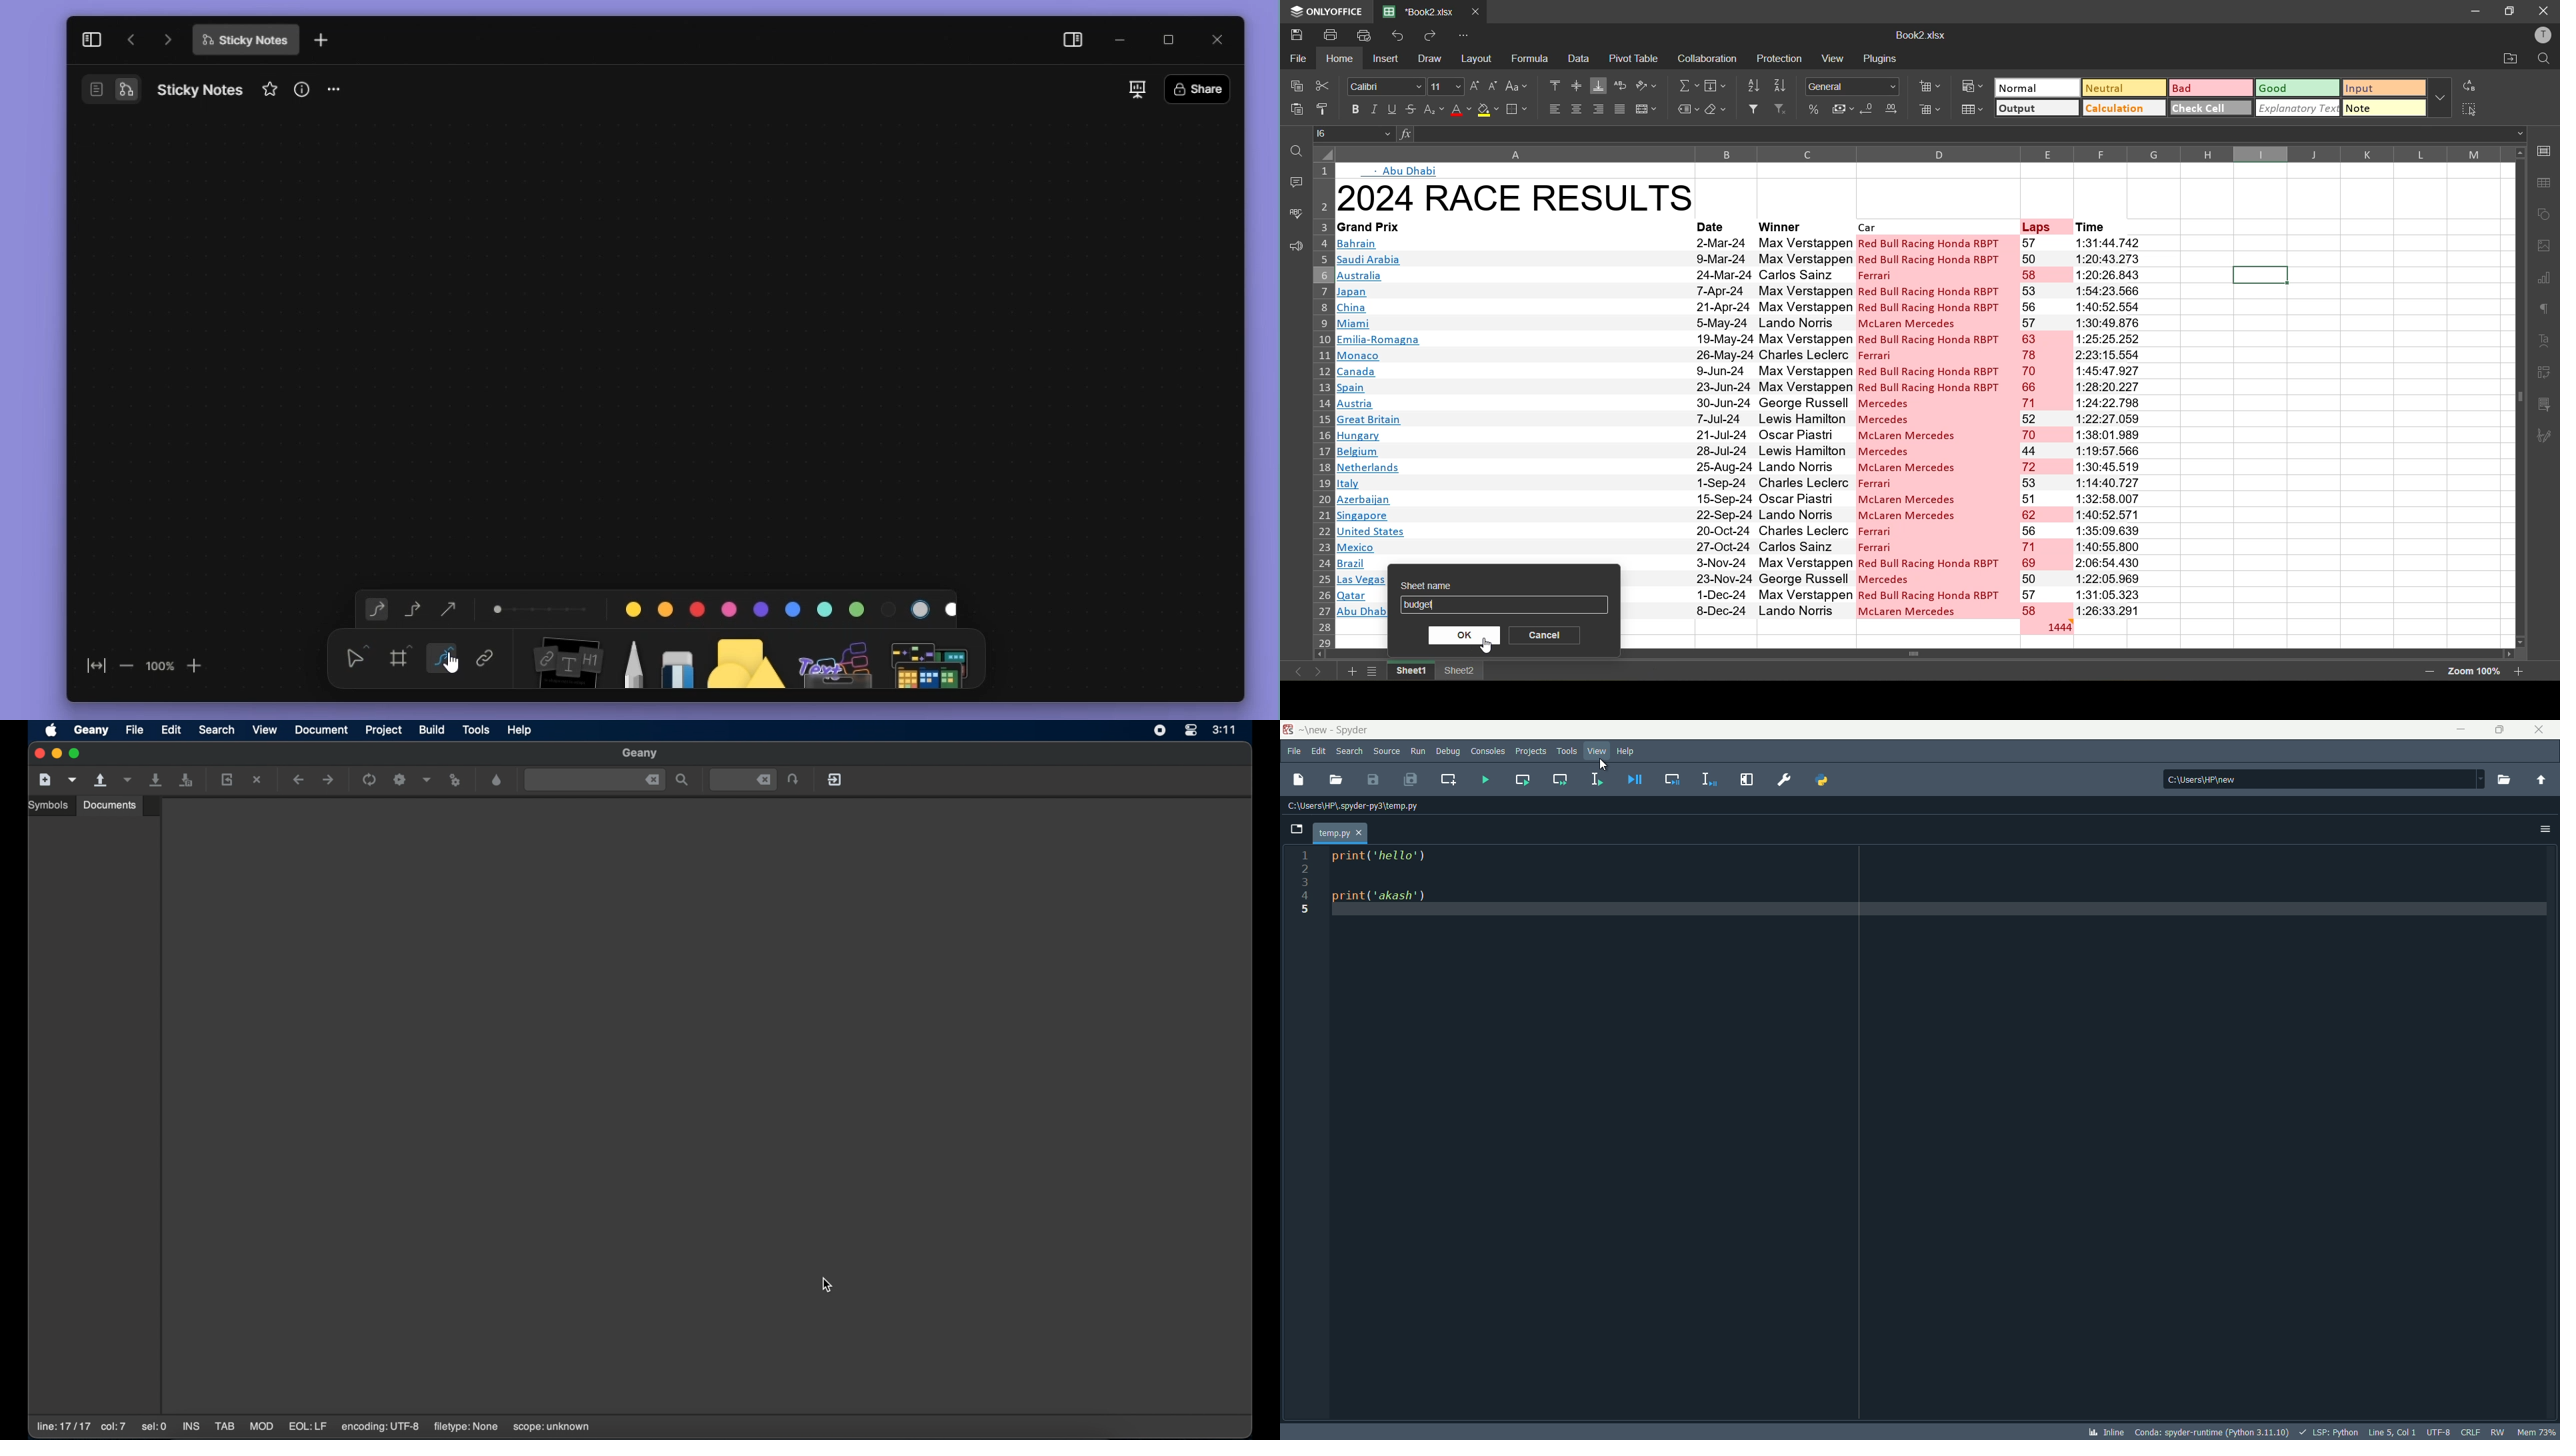 Image resolution: width=2576 pixels, height=1456 pixels. I want to click on layout, so click(1479, 59).